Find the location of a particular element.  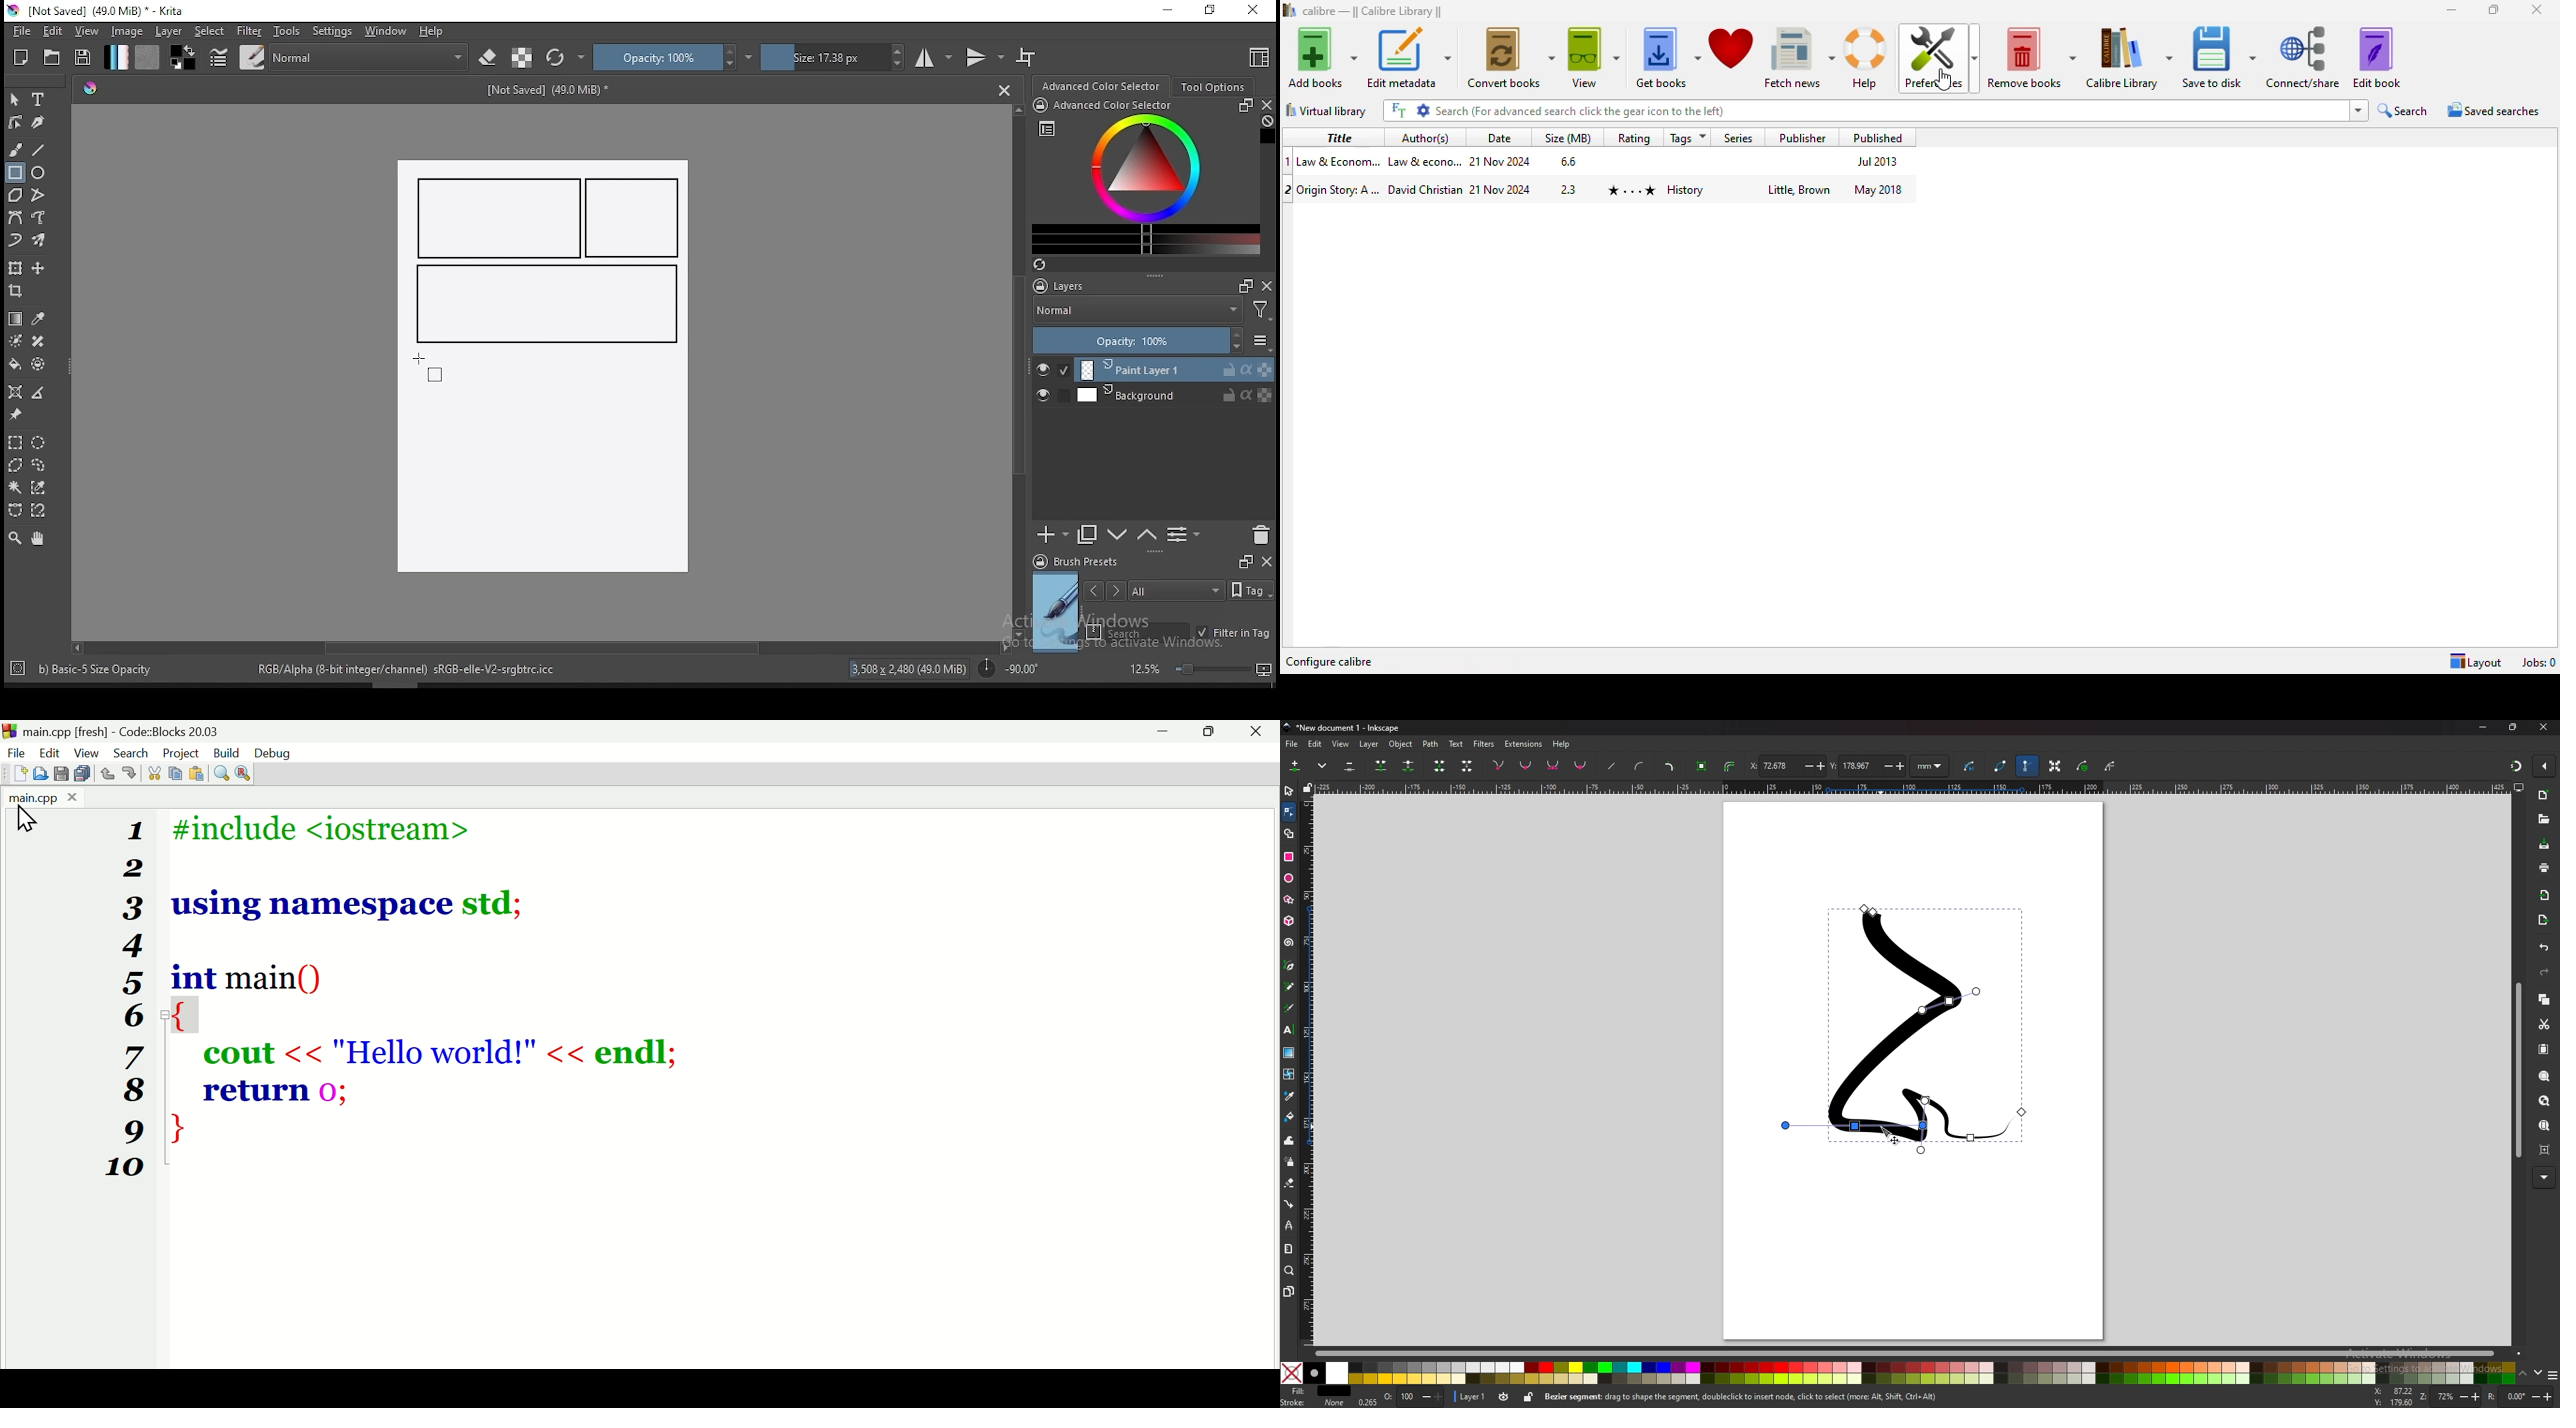

resize is located at coordinates (2515, 728).